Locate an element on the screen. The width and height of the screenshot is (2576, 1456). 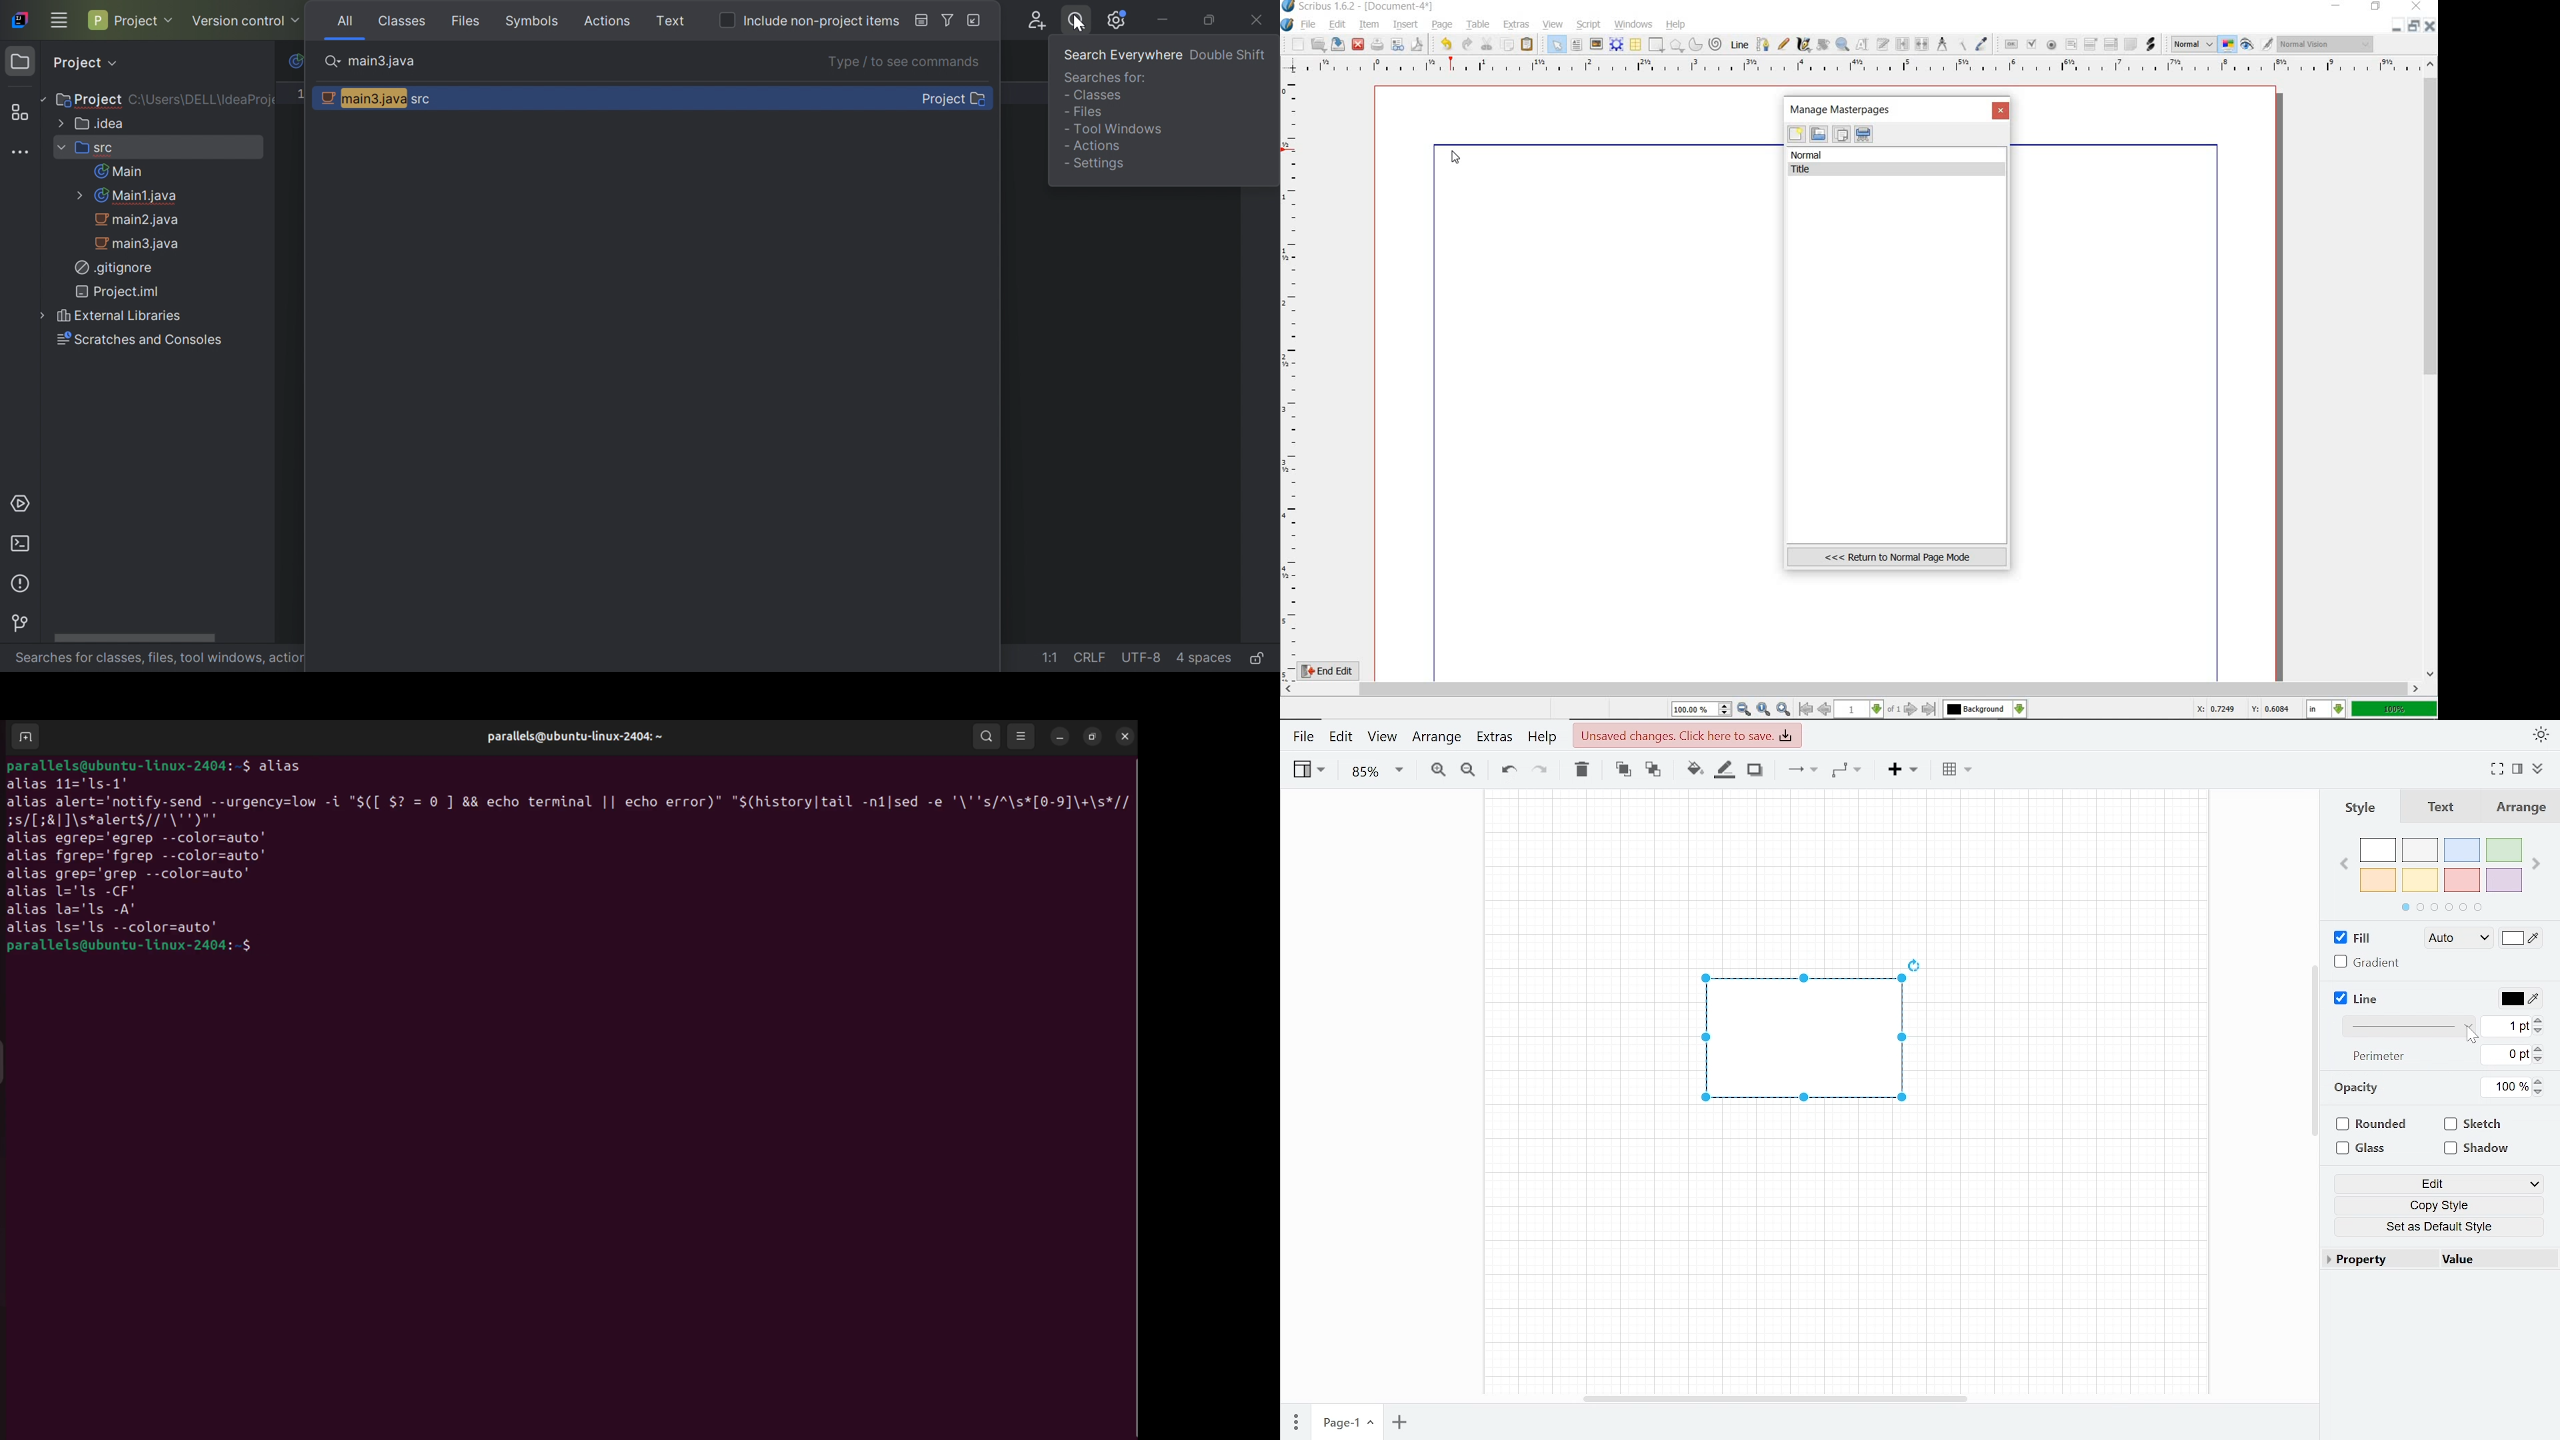
Shadow is located at coordinates (1755, 770).